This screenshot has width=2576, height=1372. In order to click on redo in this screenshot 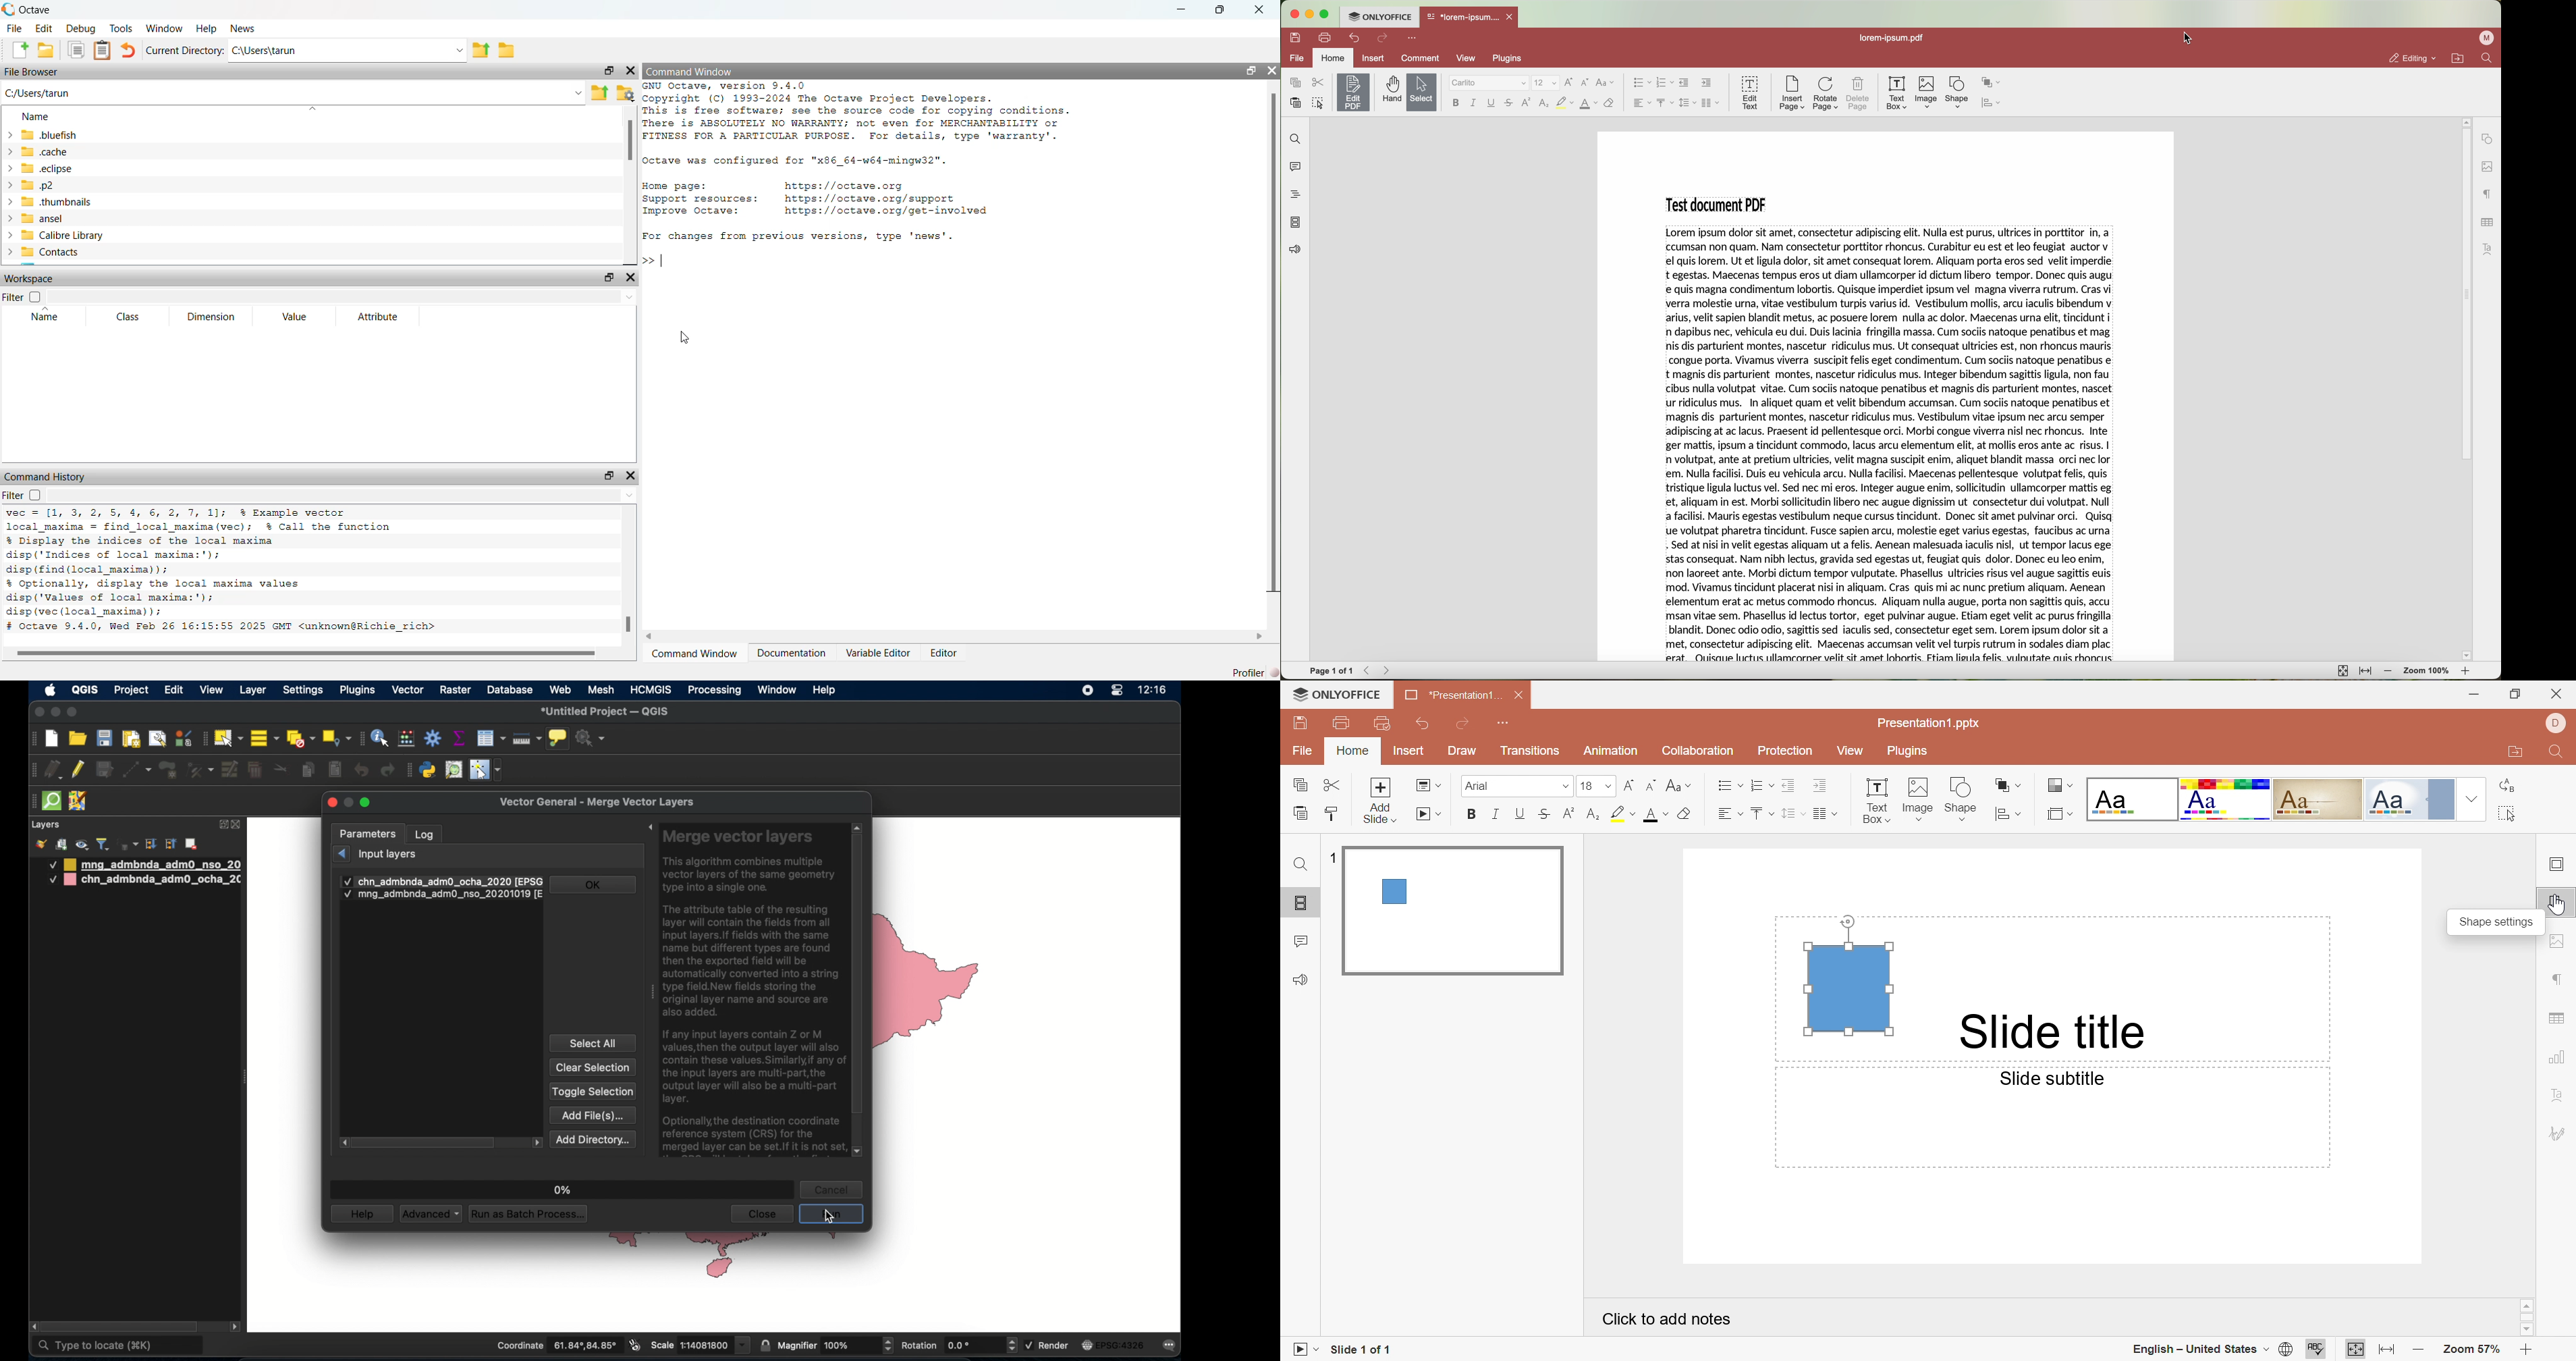, I will do `click(1383, 38)`.